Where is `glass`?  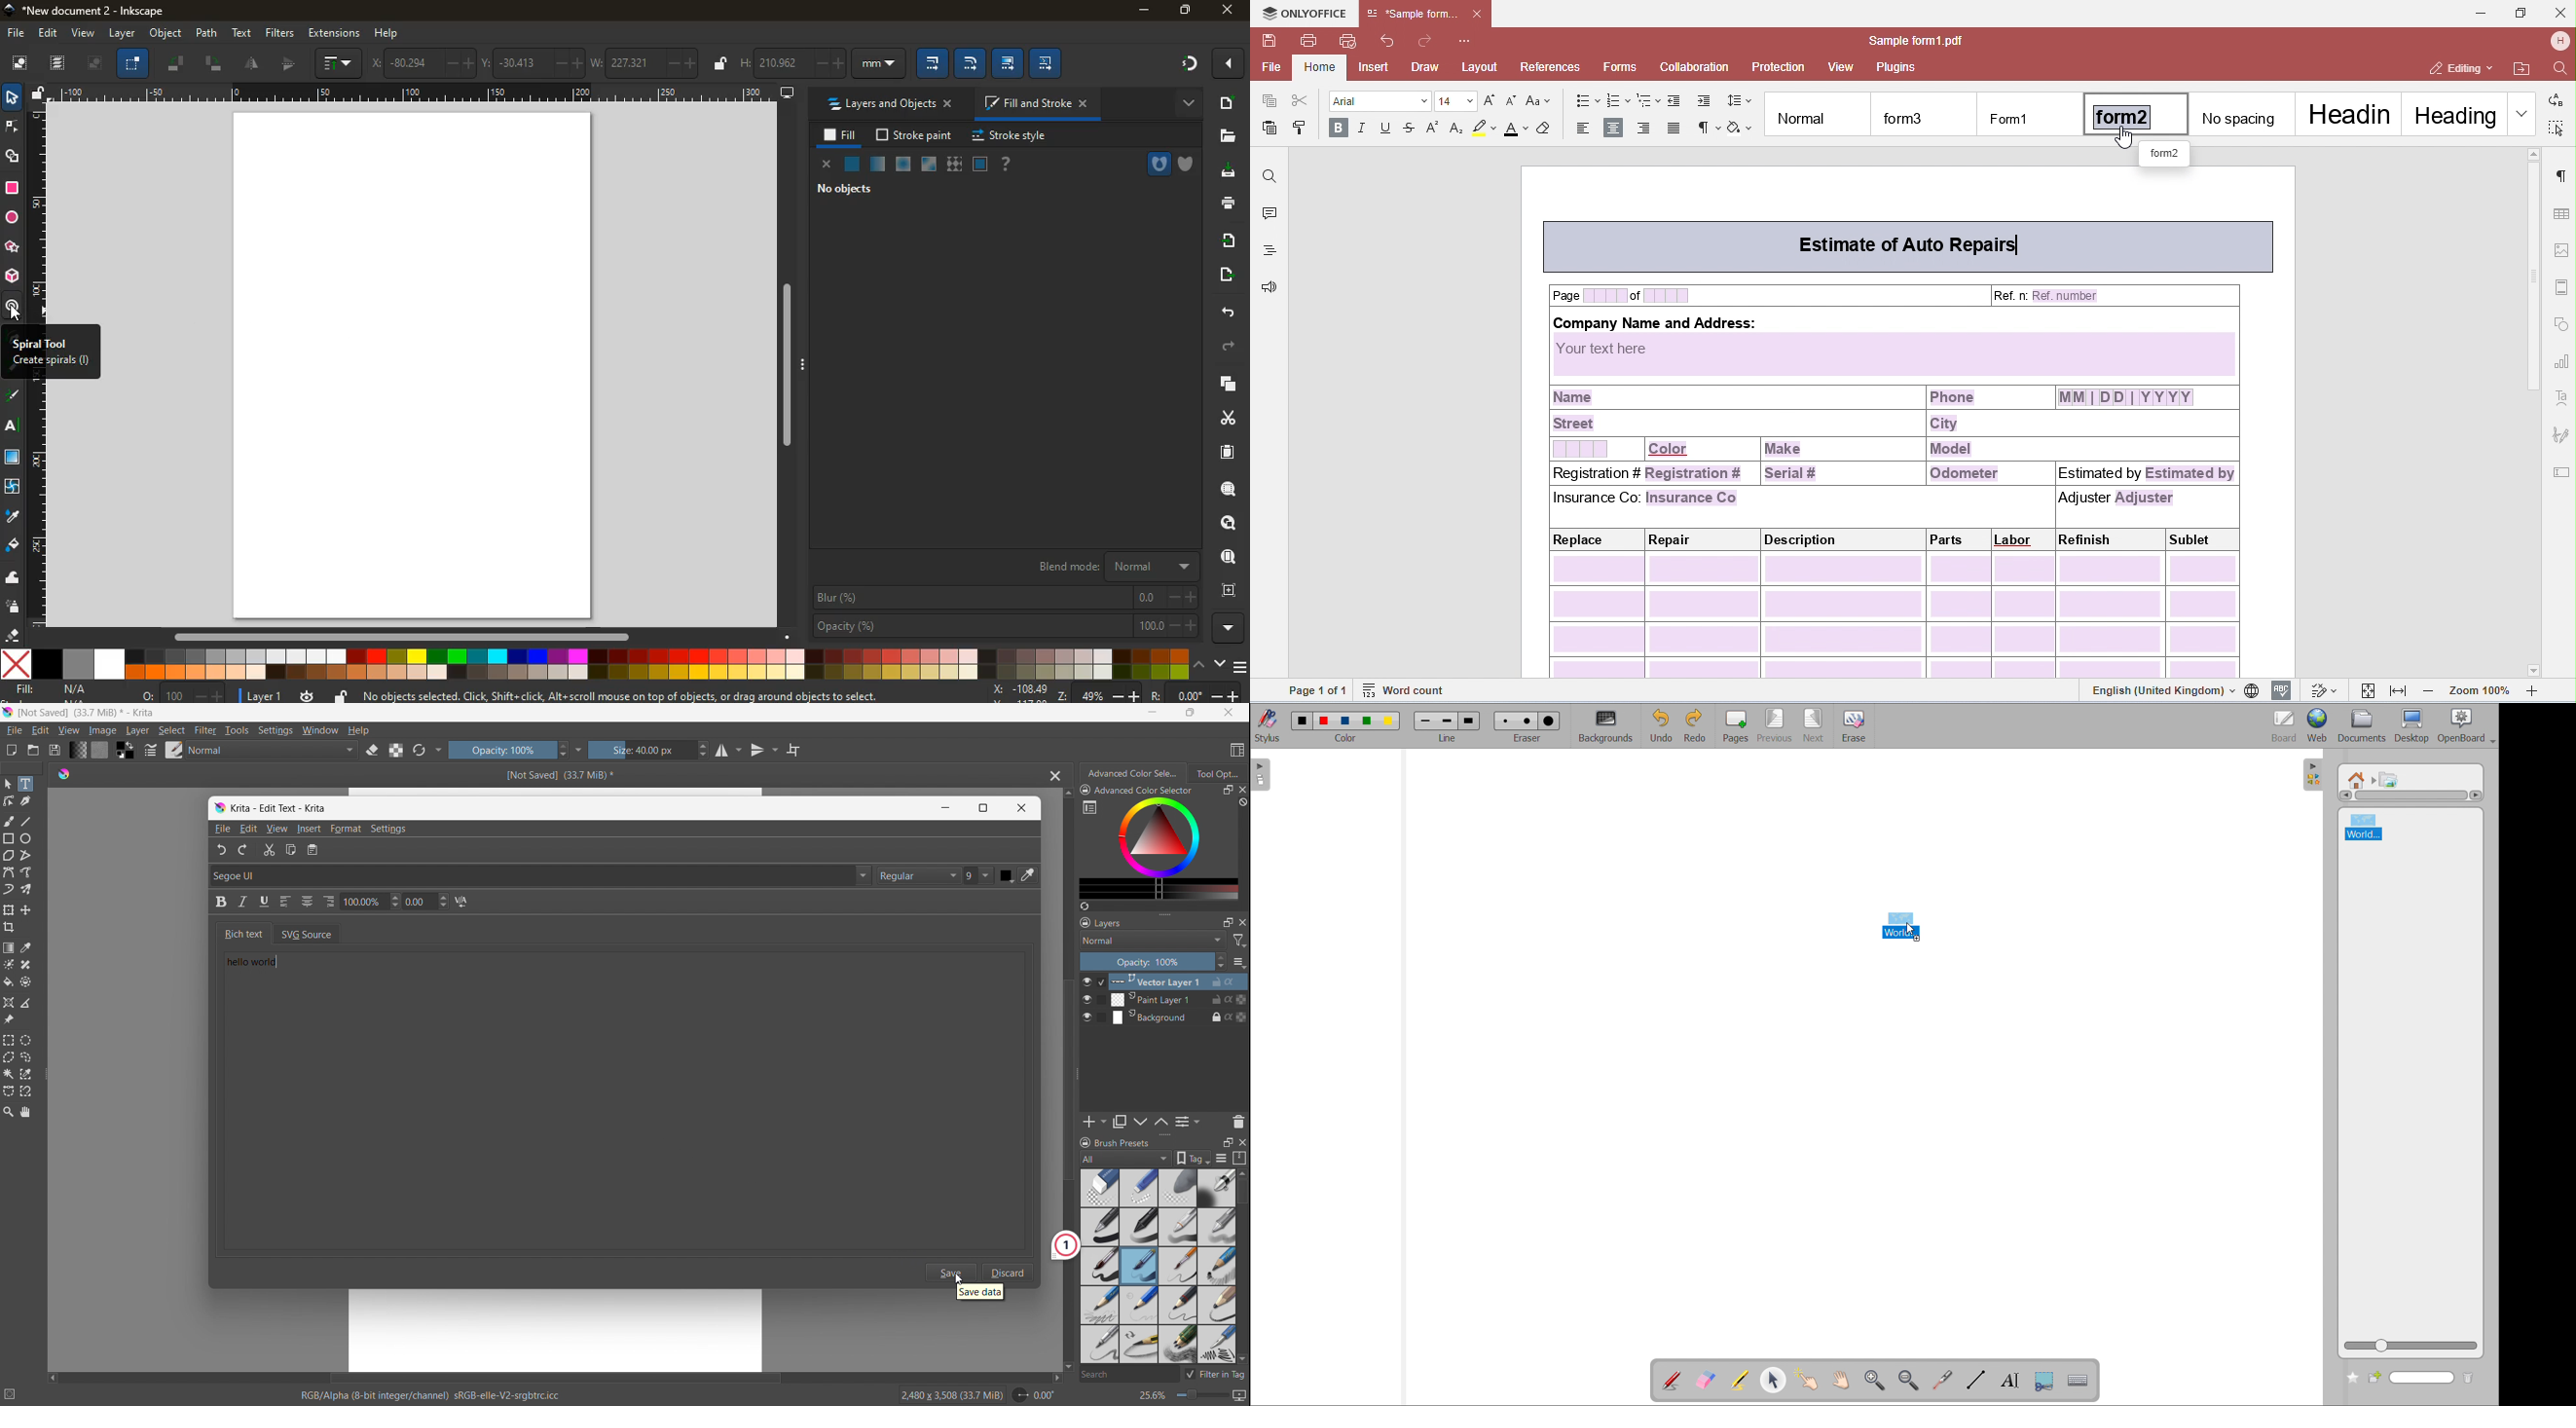 glass is located at coordinates (931, 165).